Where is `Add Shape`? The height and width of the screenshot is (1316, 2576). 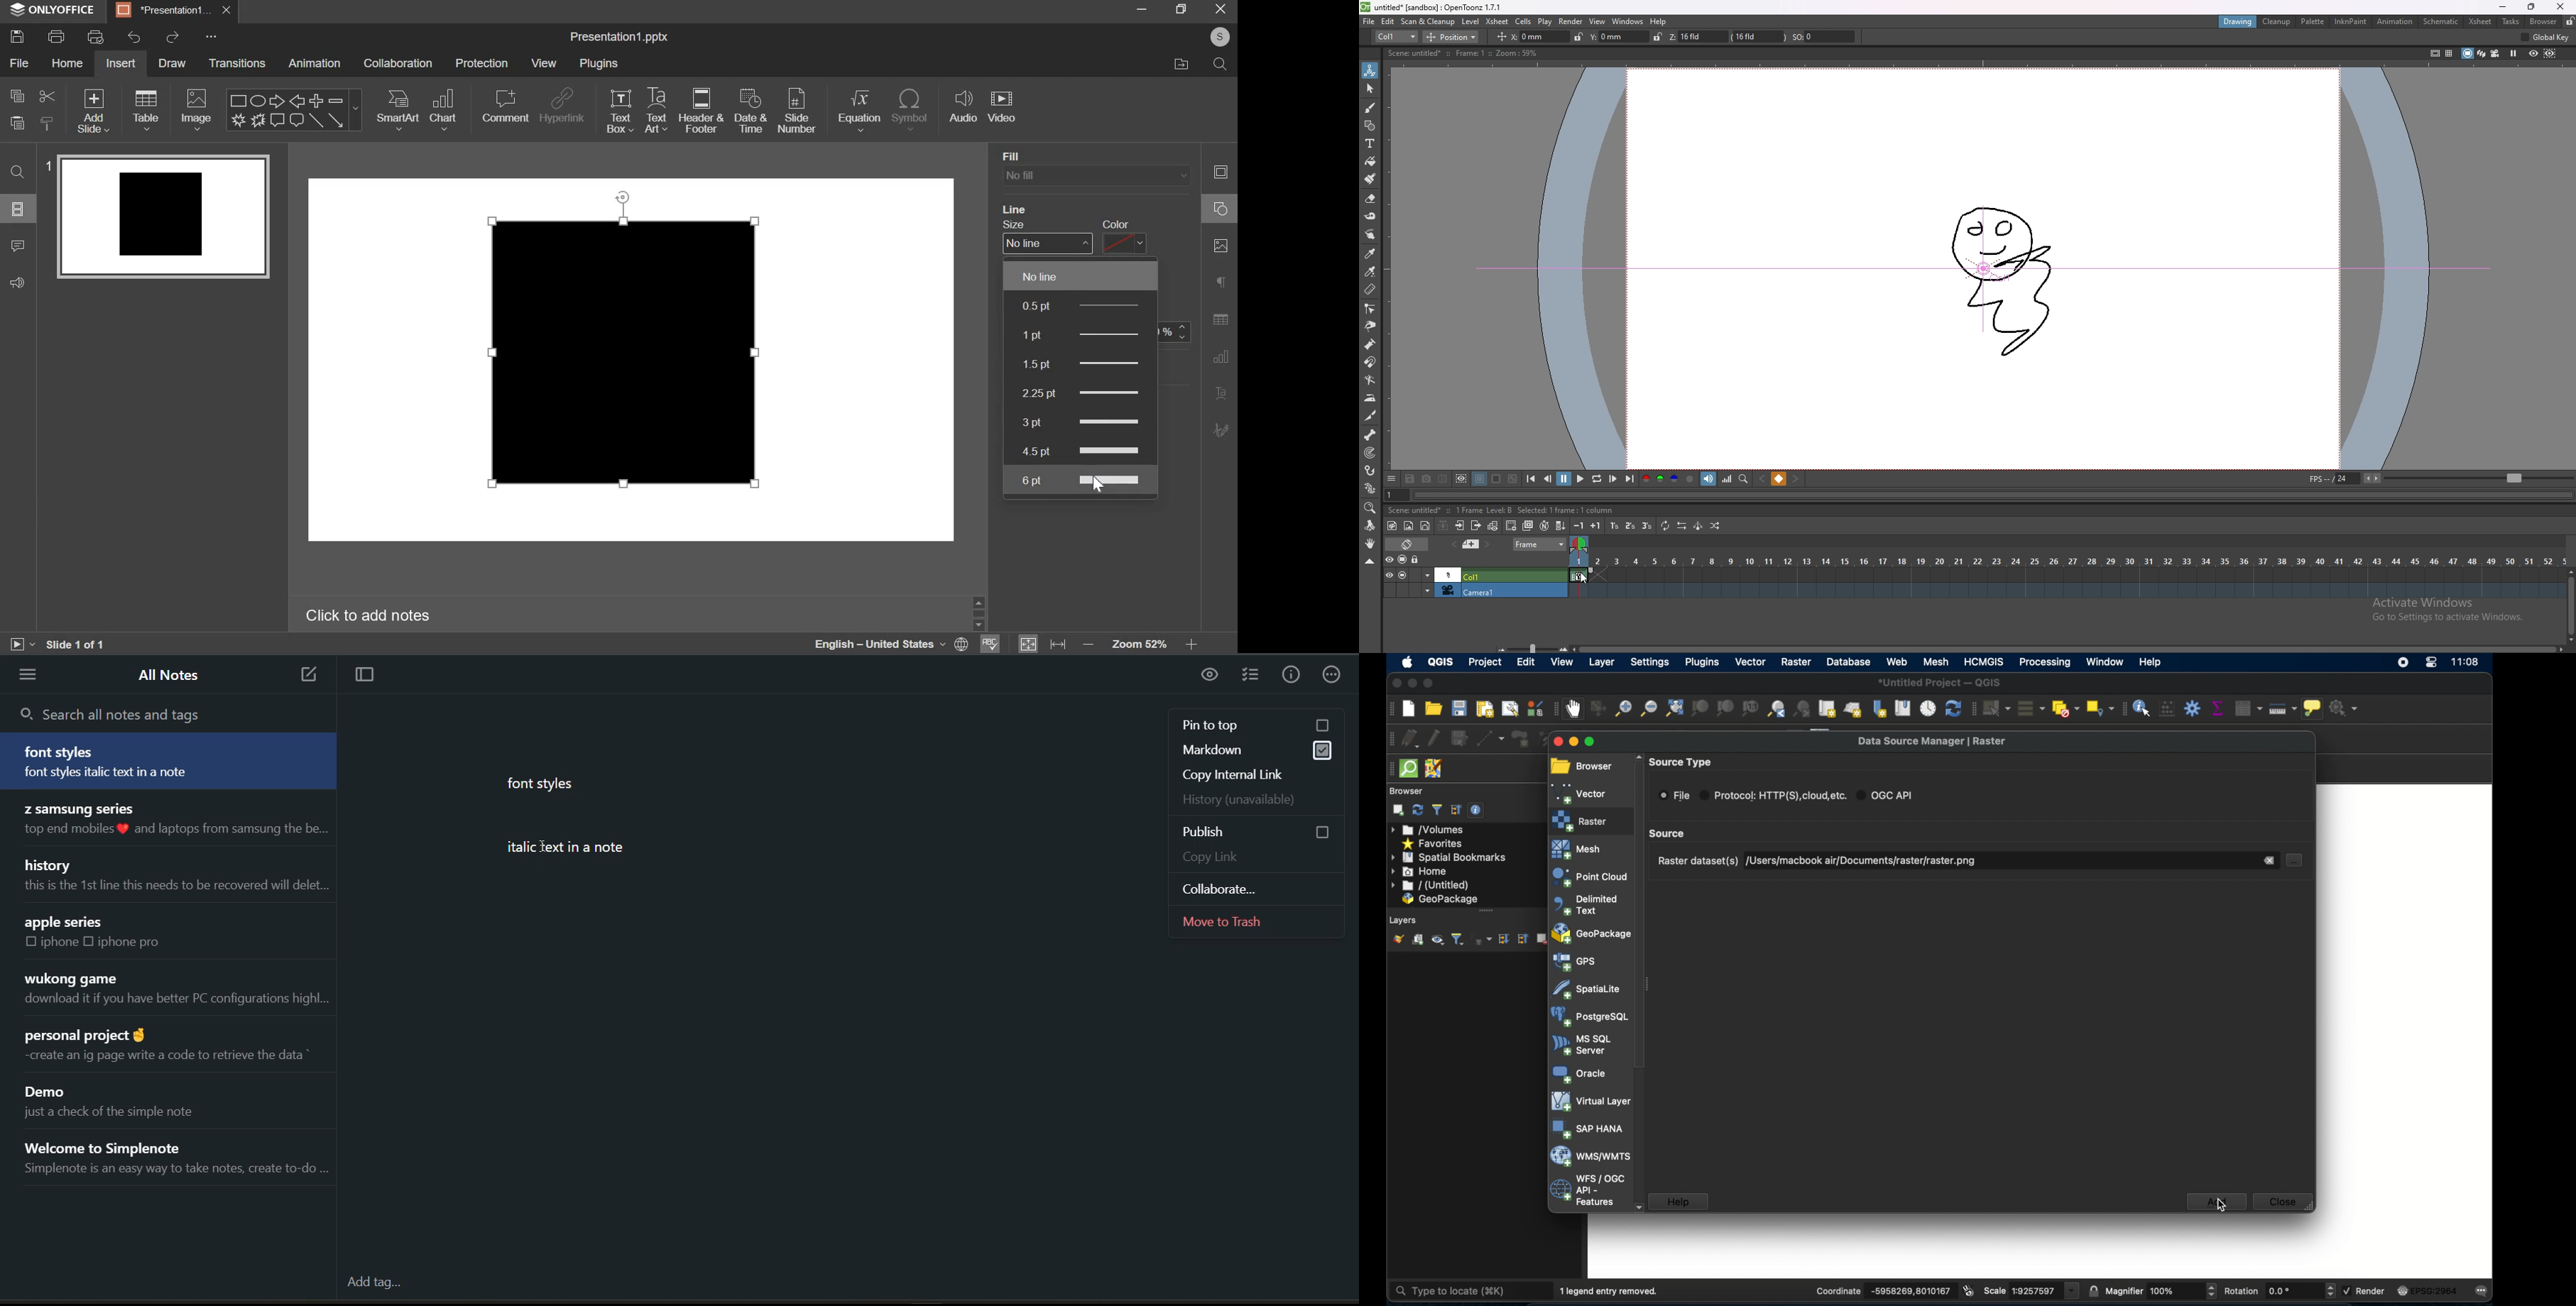 Add Shape is located at coordinates (317, 101).